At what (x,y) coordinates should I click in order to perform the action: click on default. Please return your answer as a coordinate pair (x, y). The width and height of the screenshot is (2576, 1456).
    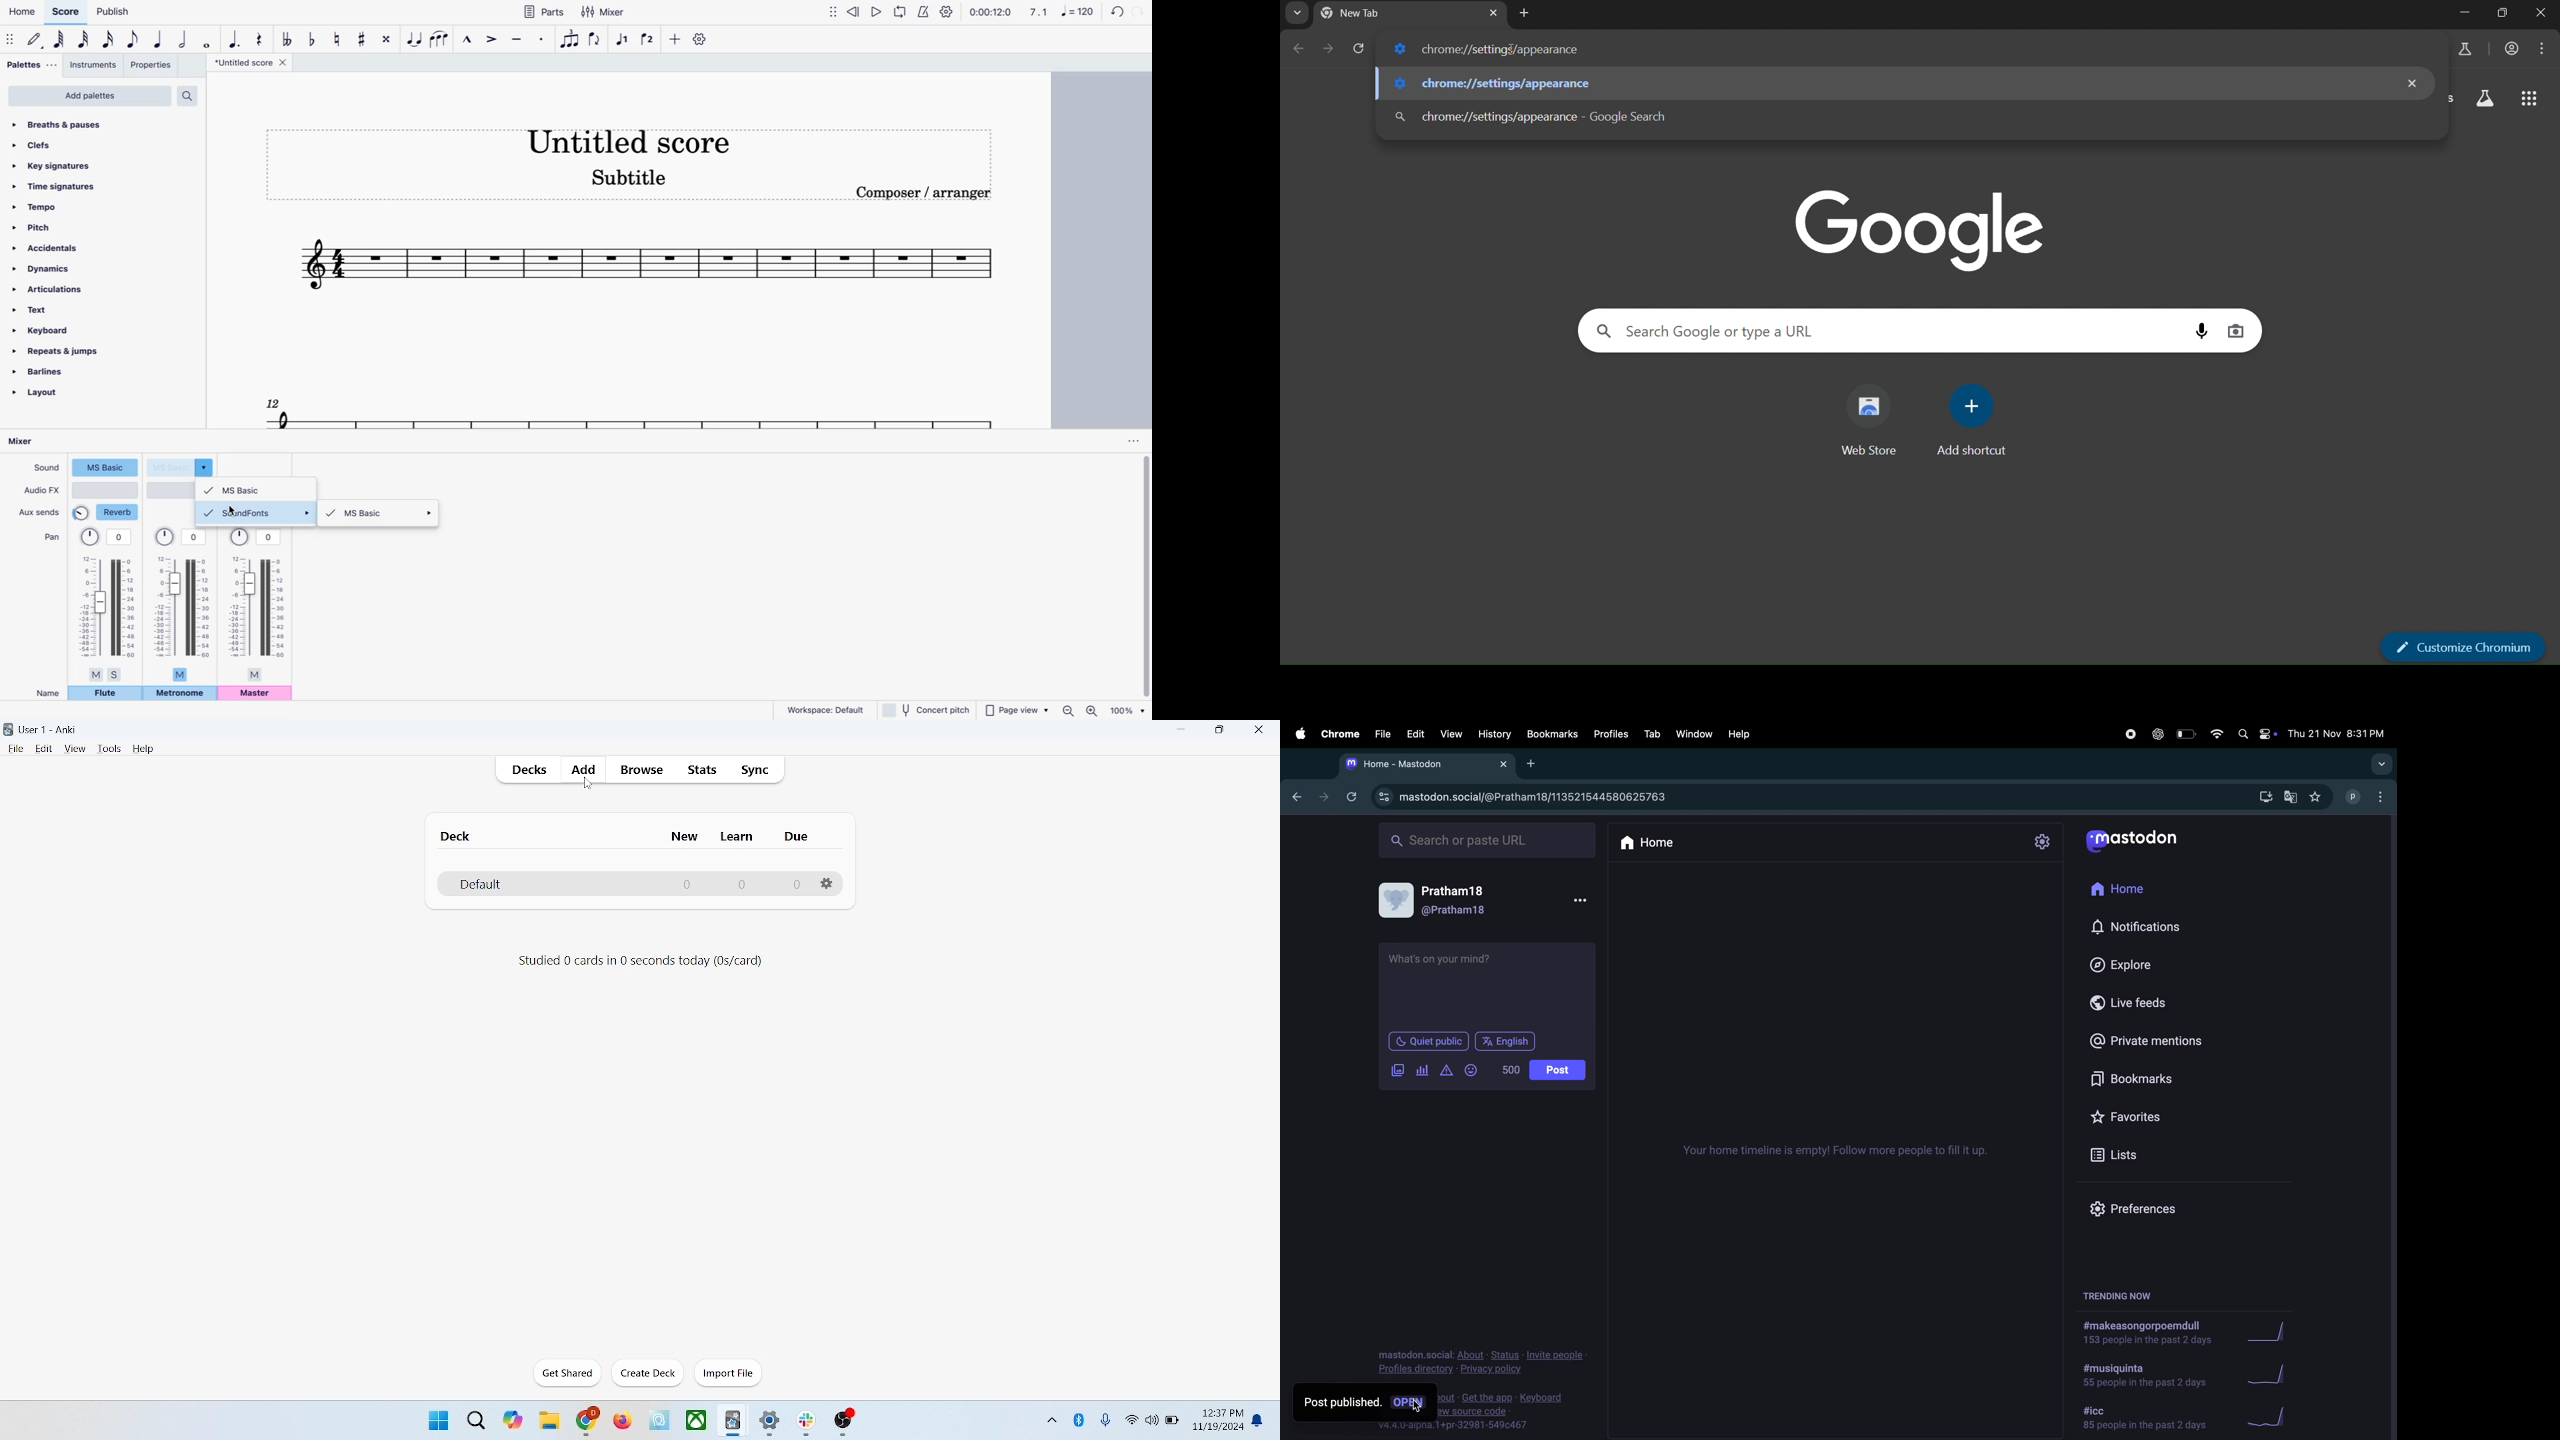
    Looking at the image, I should click on (479, 885).